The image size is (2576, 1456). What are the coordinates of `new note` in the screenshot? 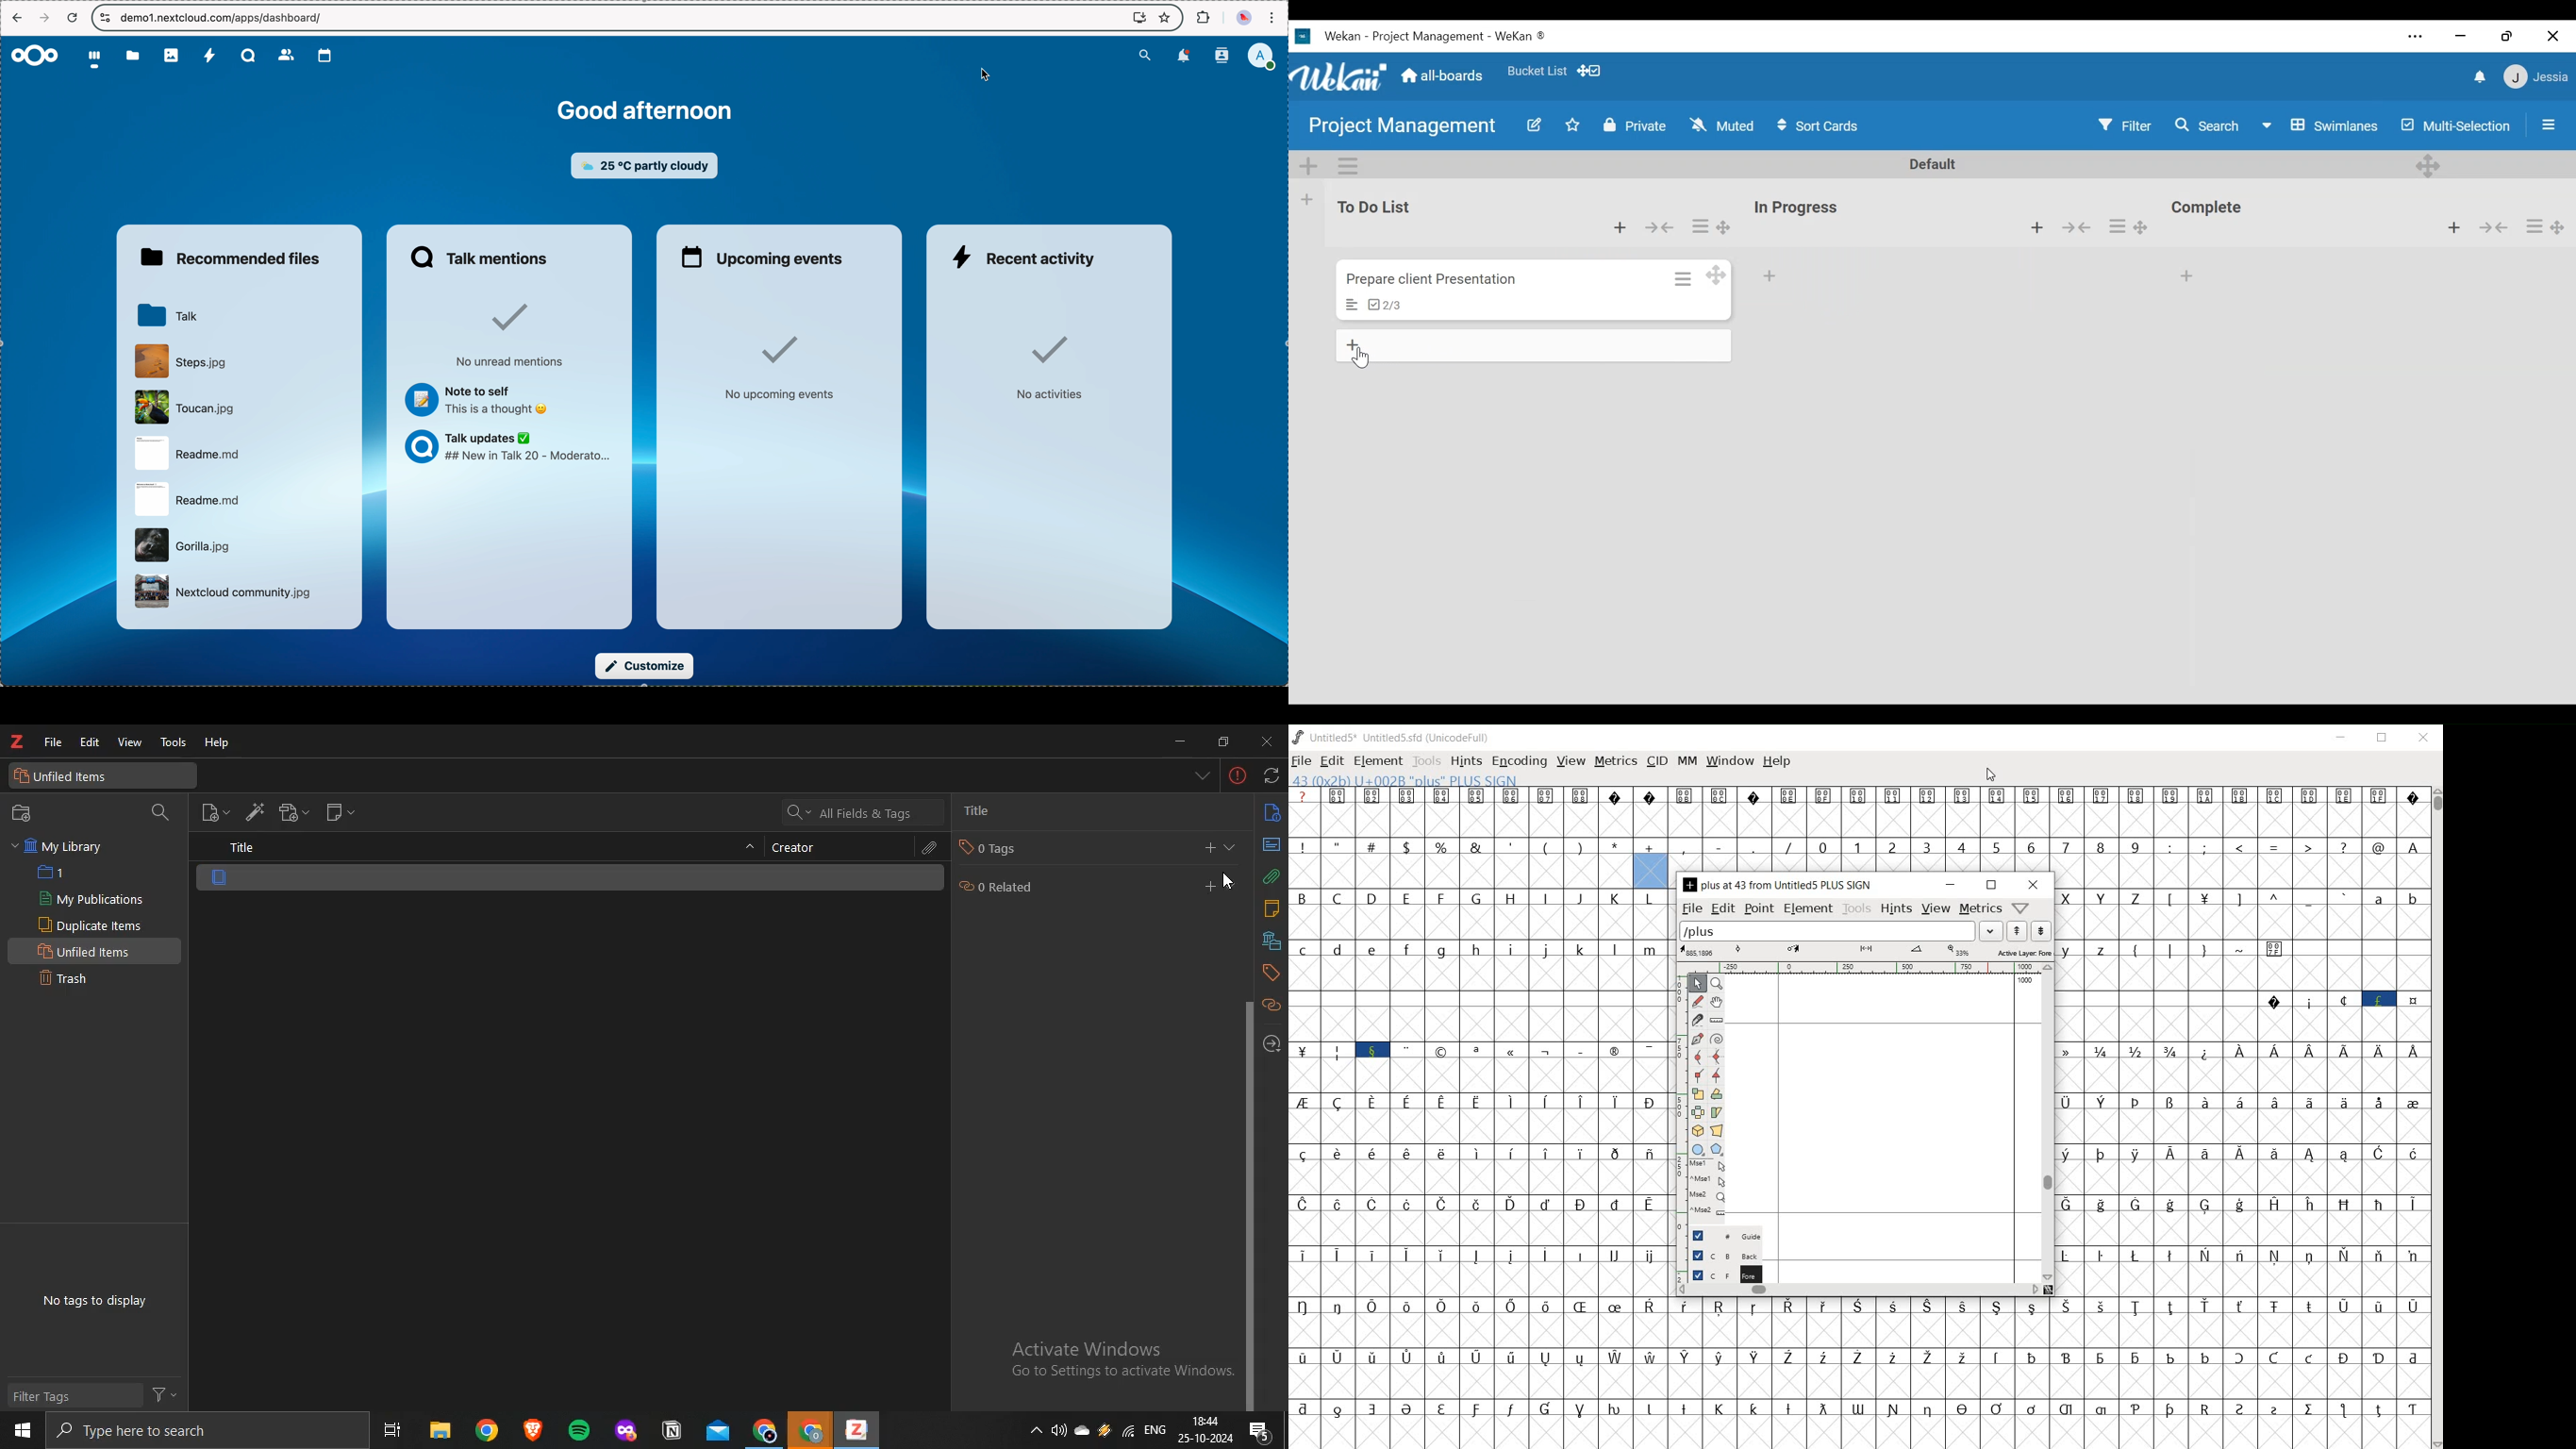 It's located at (344, 812).